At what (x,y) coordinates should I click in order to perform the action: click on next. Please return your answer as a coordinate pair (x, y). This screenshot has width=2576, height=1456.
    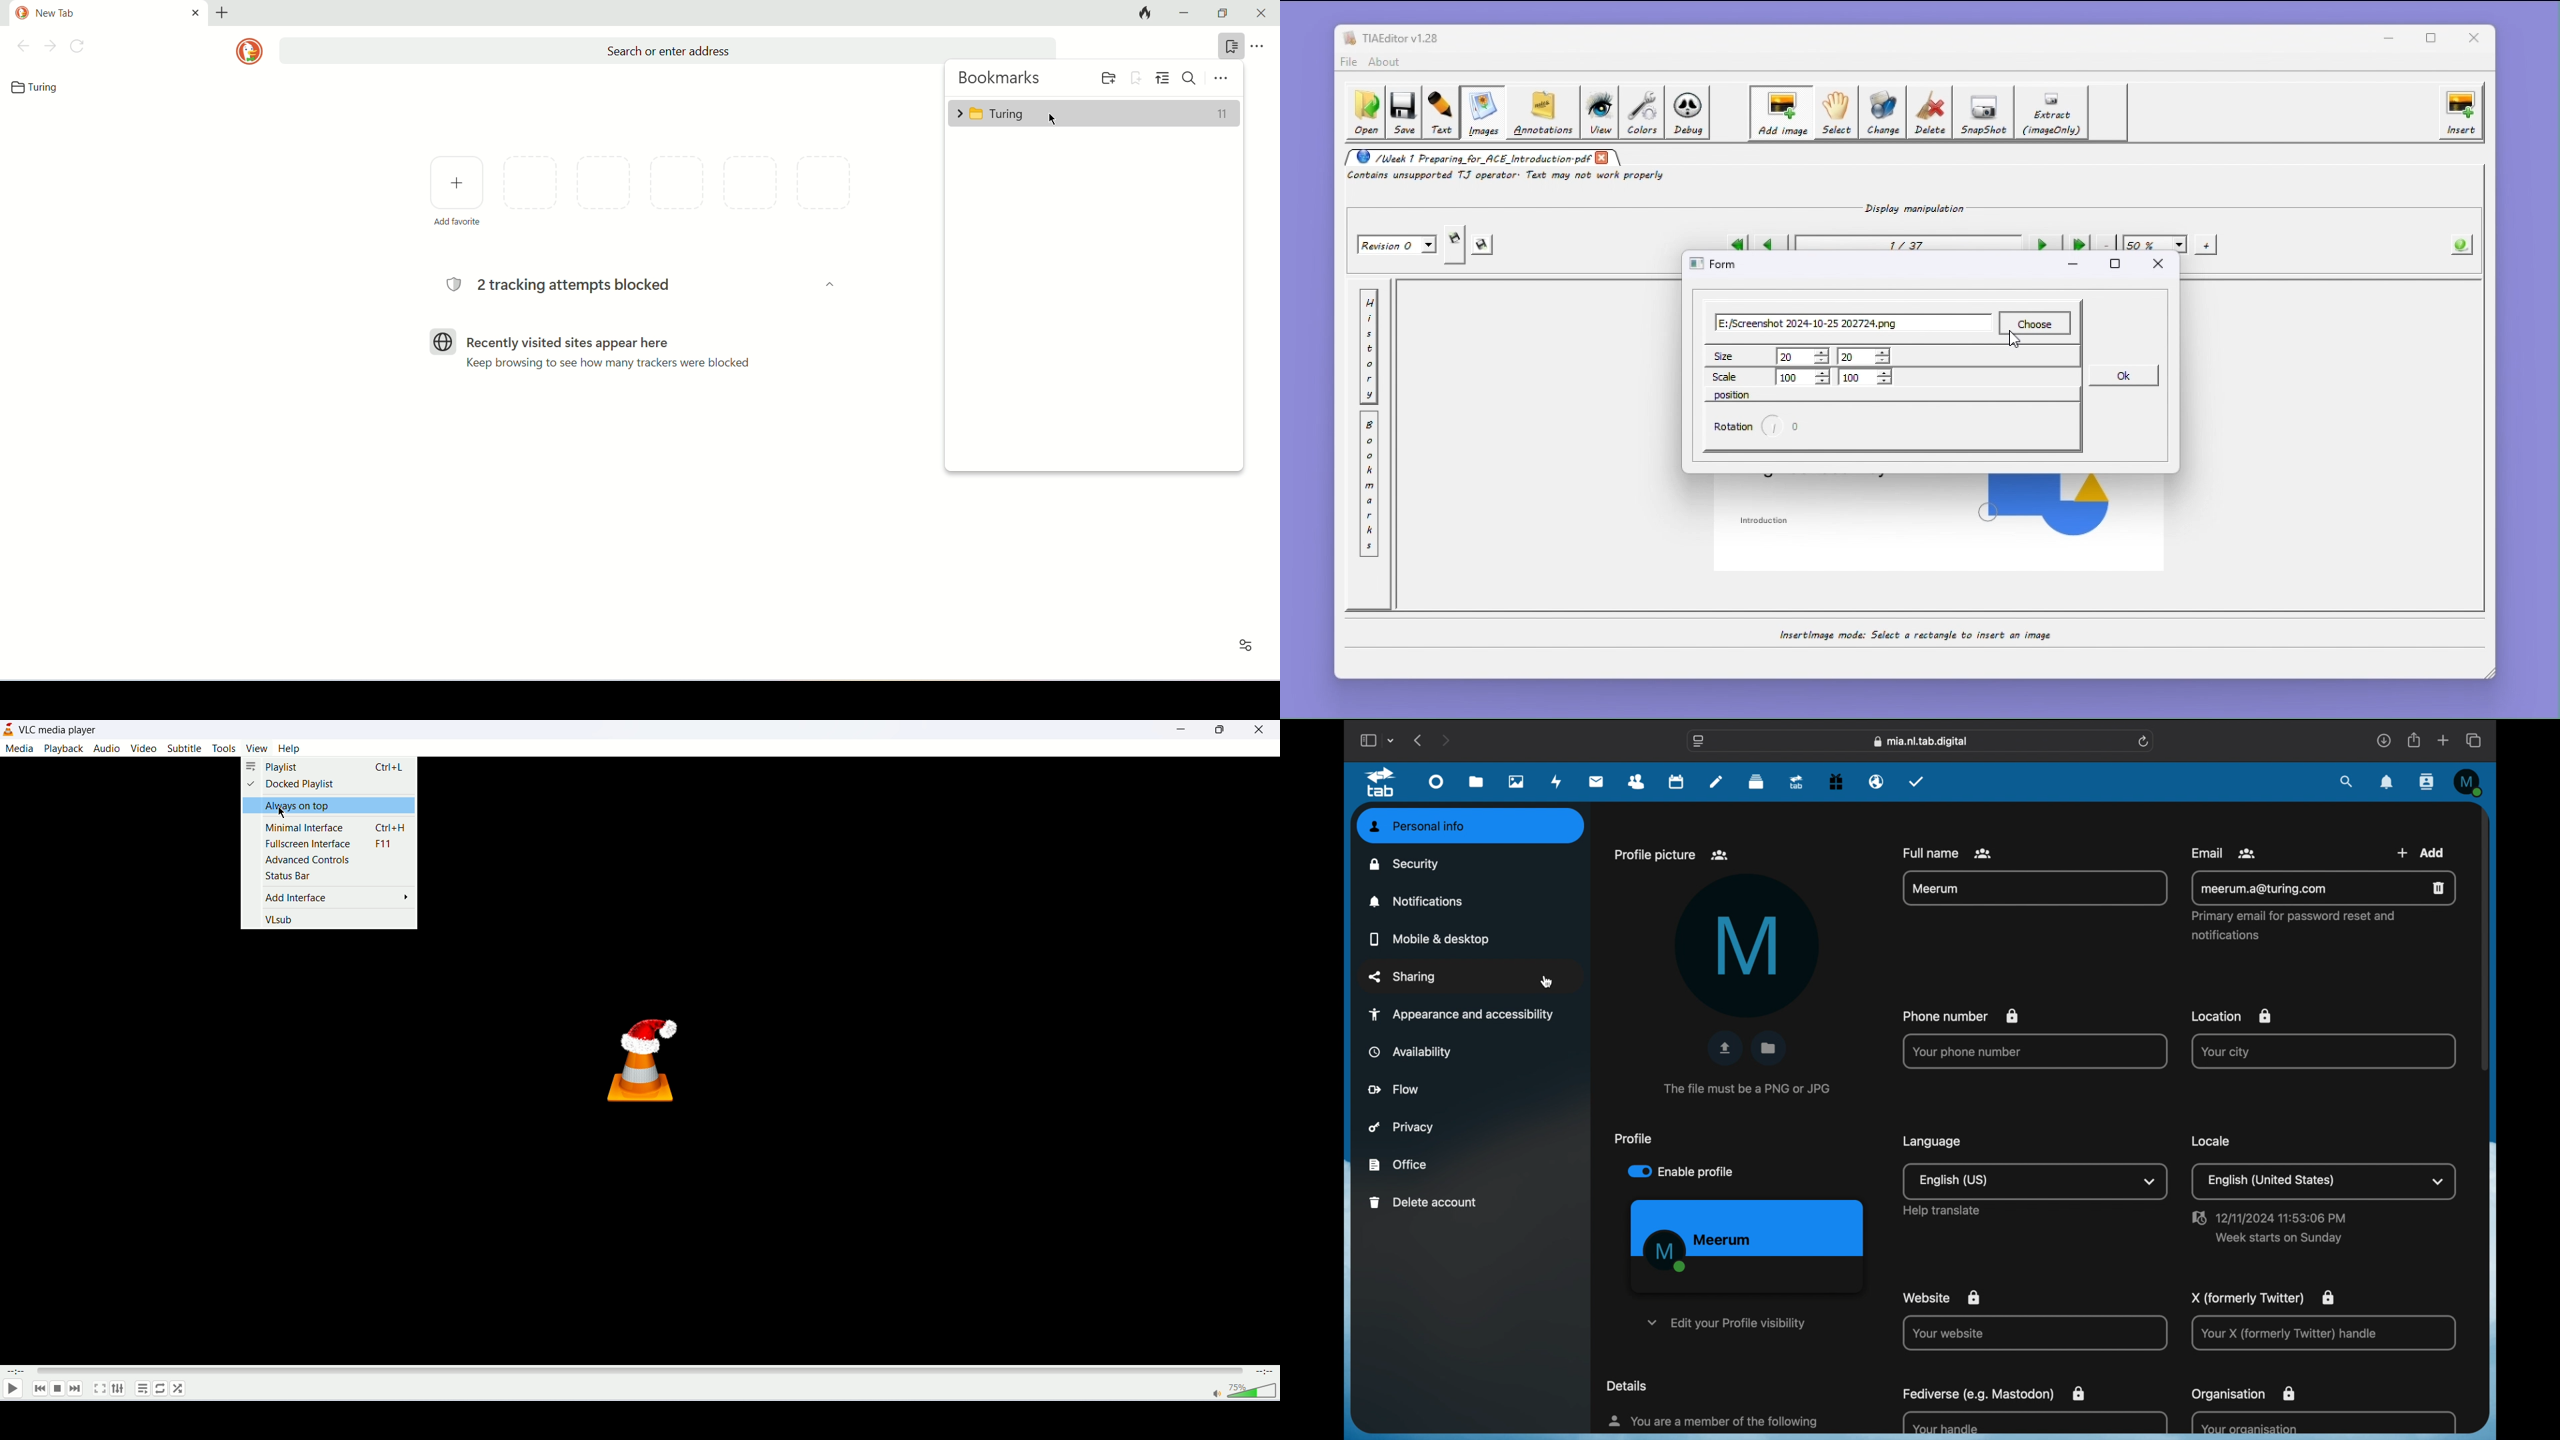
    Looking at the image, I should click on (1445, 740).